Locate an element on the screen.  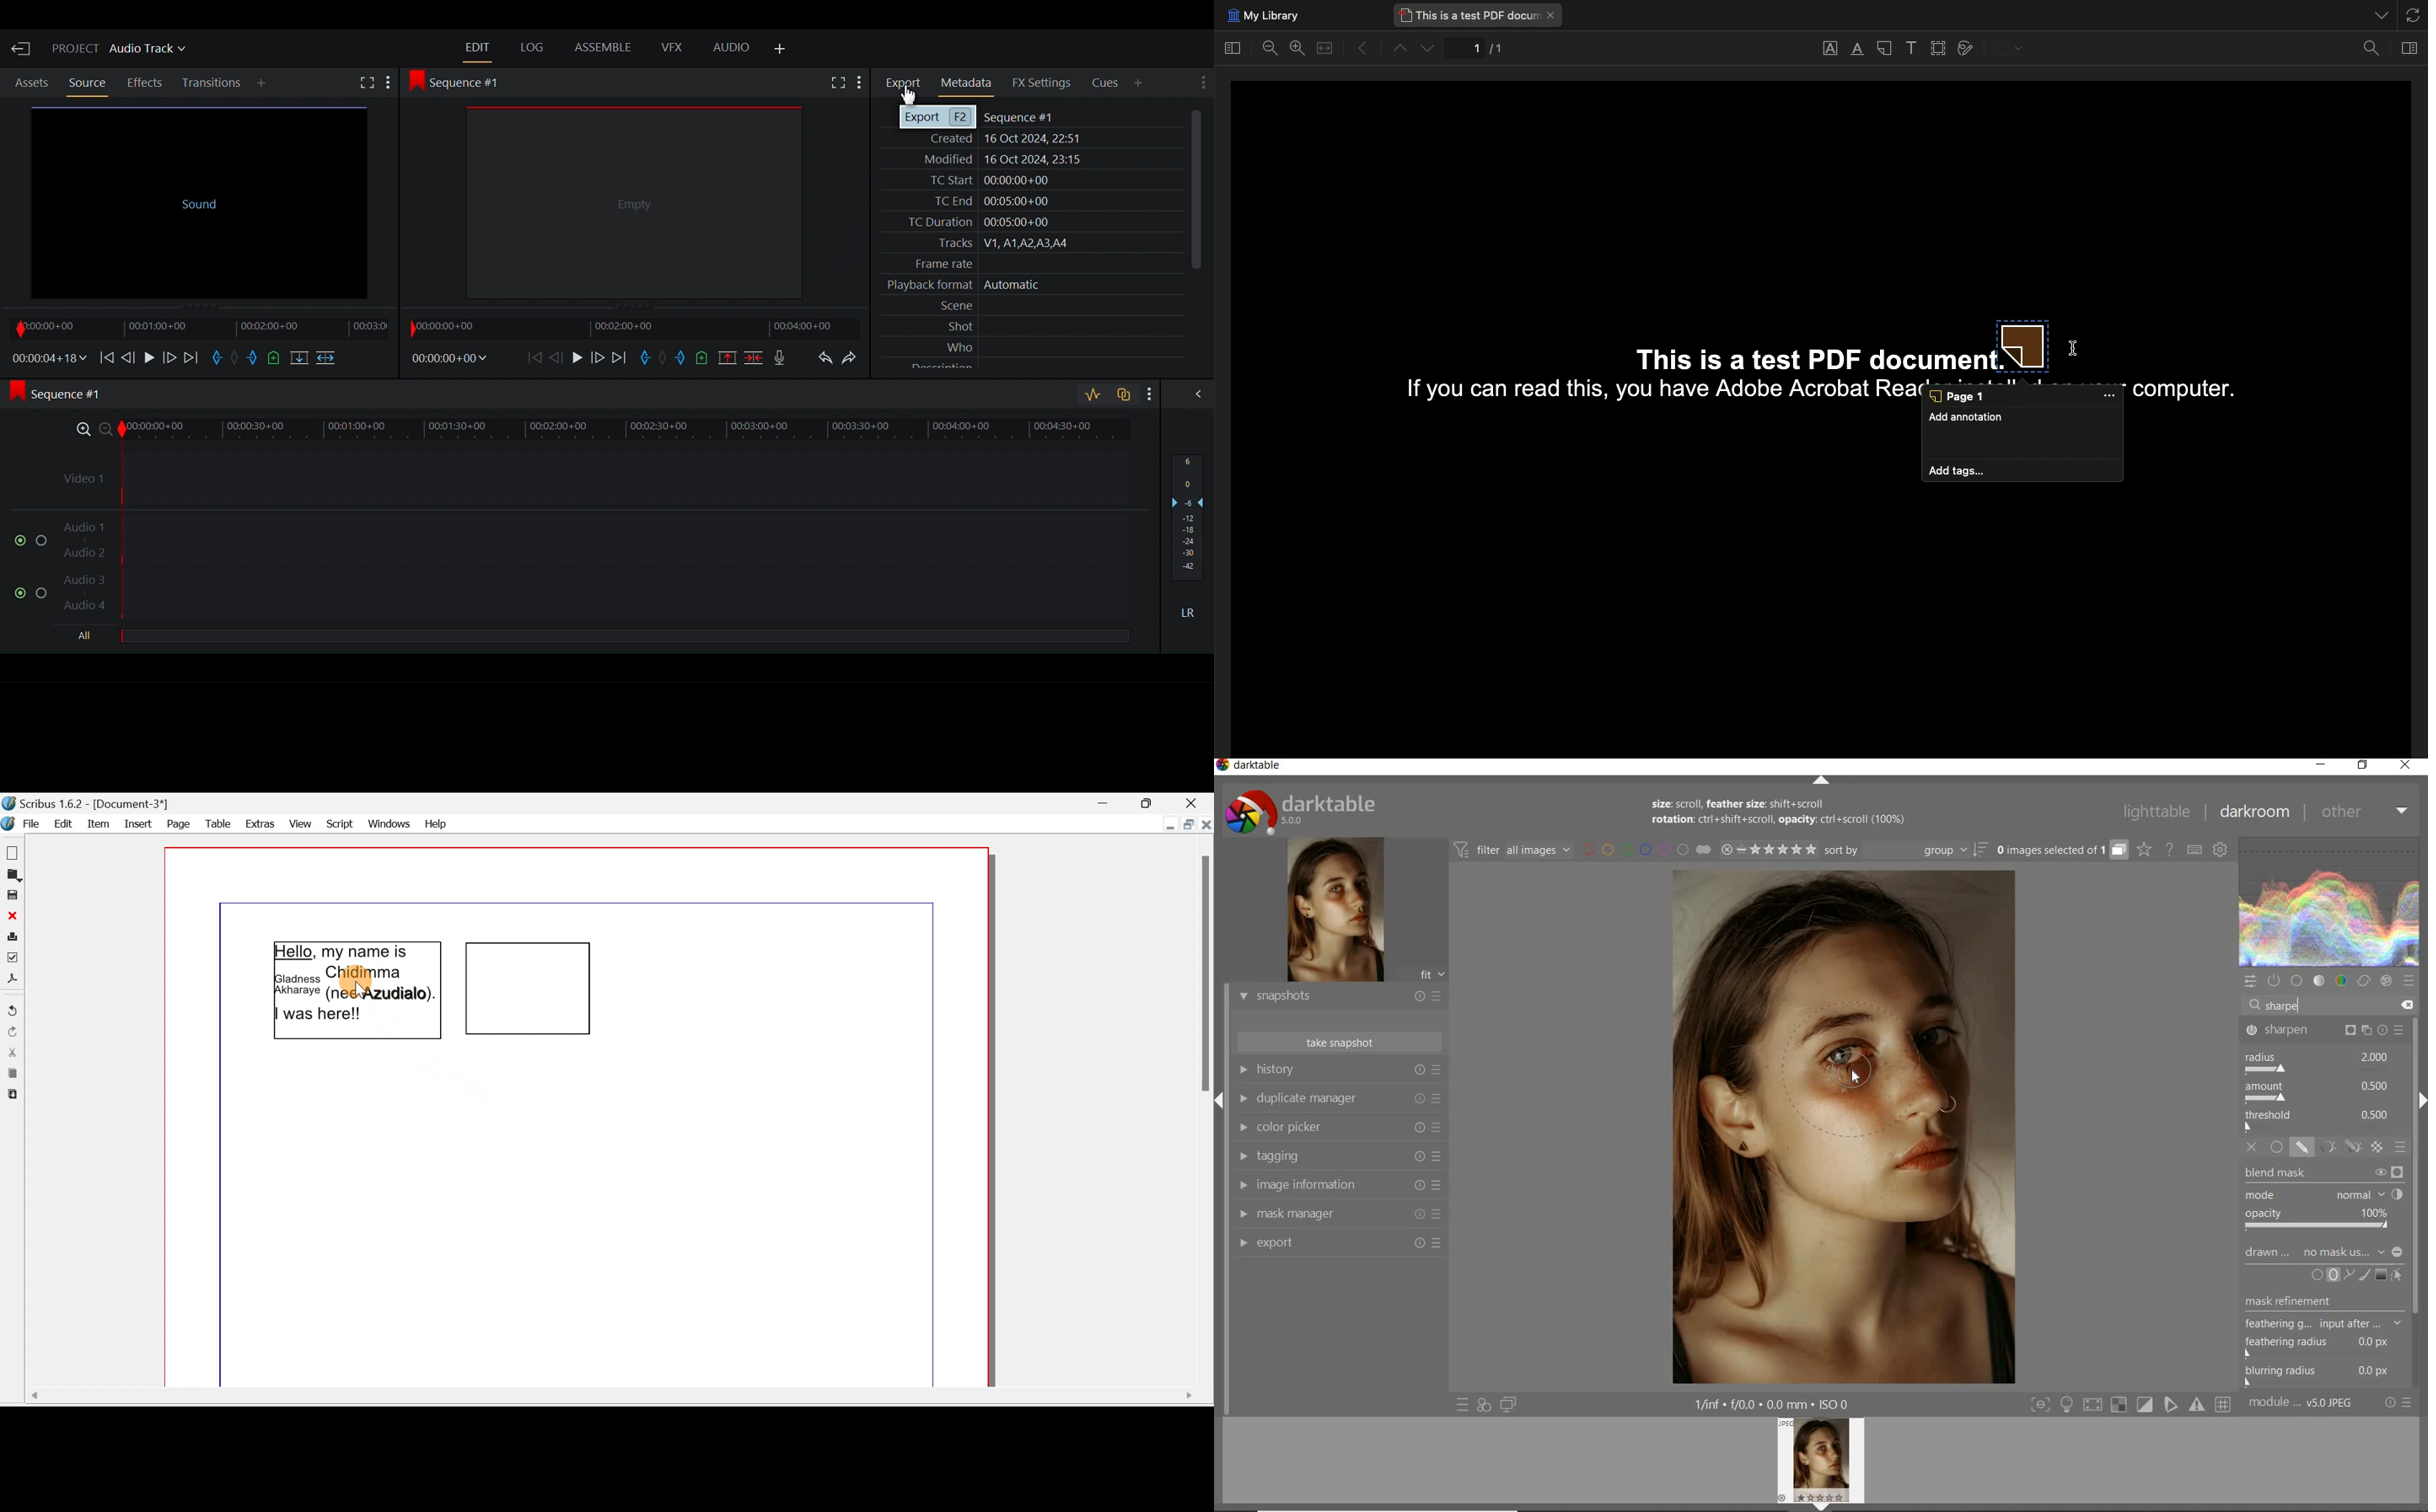
Windows is located at coordinates (389, 822).